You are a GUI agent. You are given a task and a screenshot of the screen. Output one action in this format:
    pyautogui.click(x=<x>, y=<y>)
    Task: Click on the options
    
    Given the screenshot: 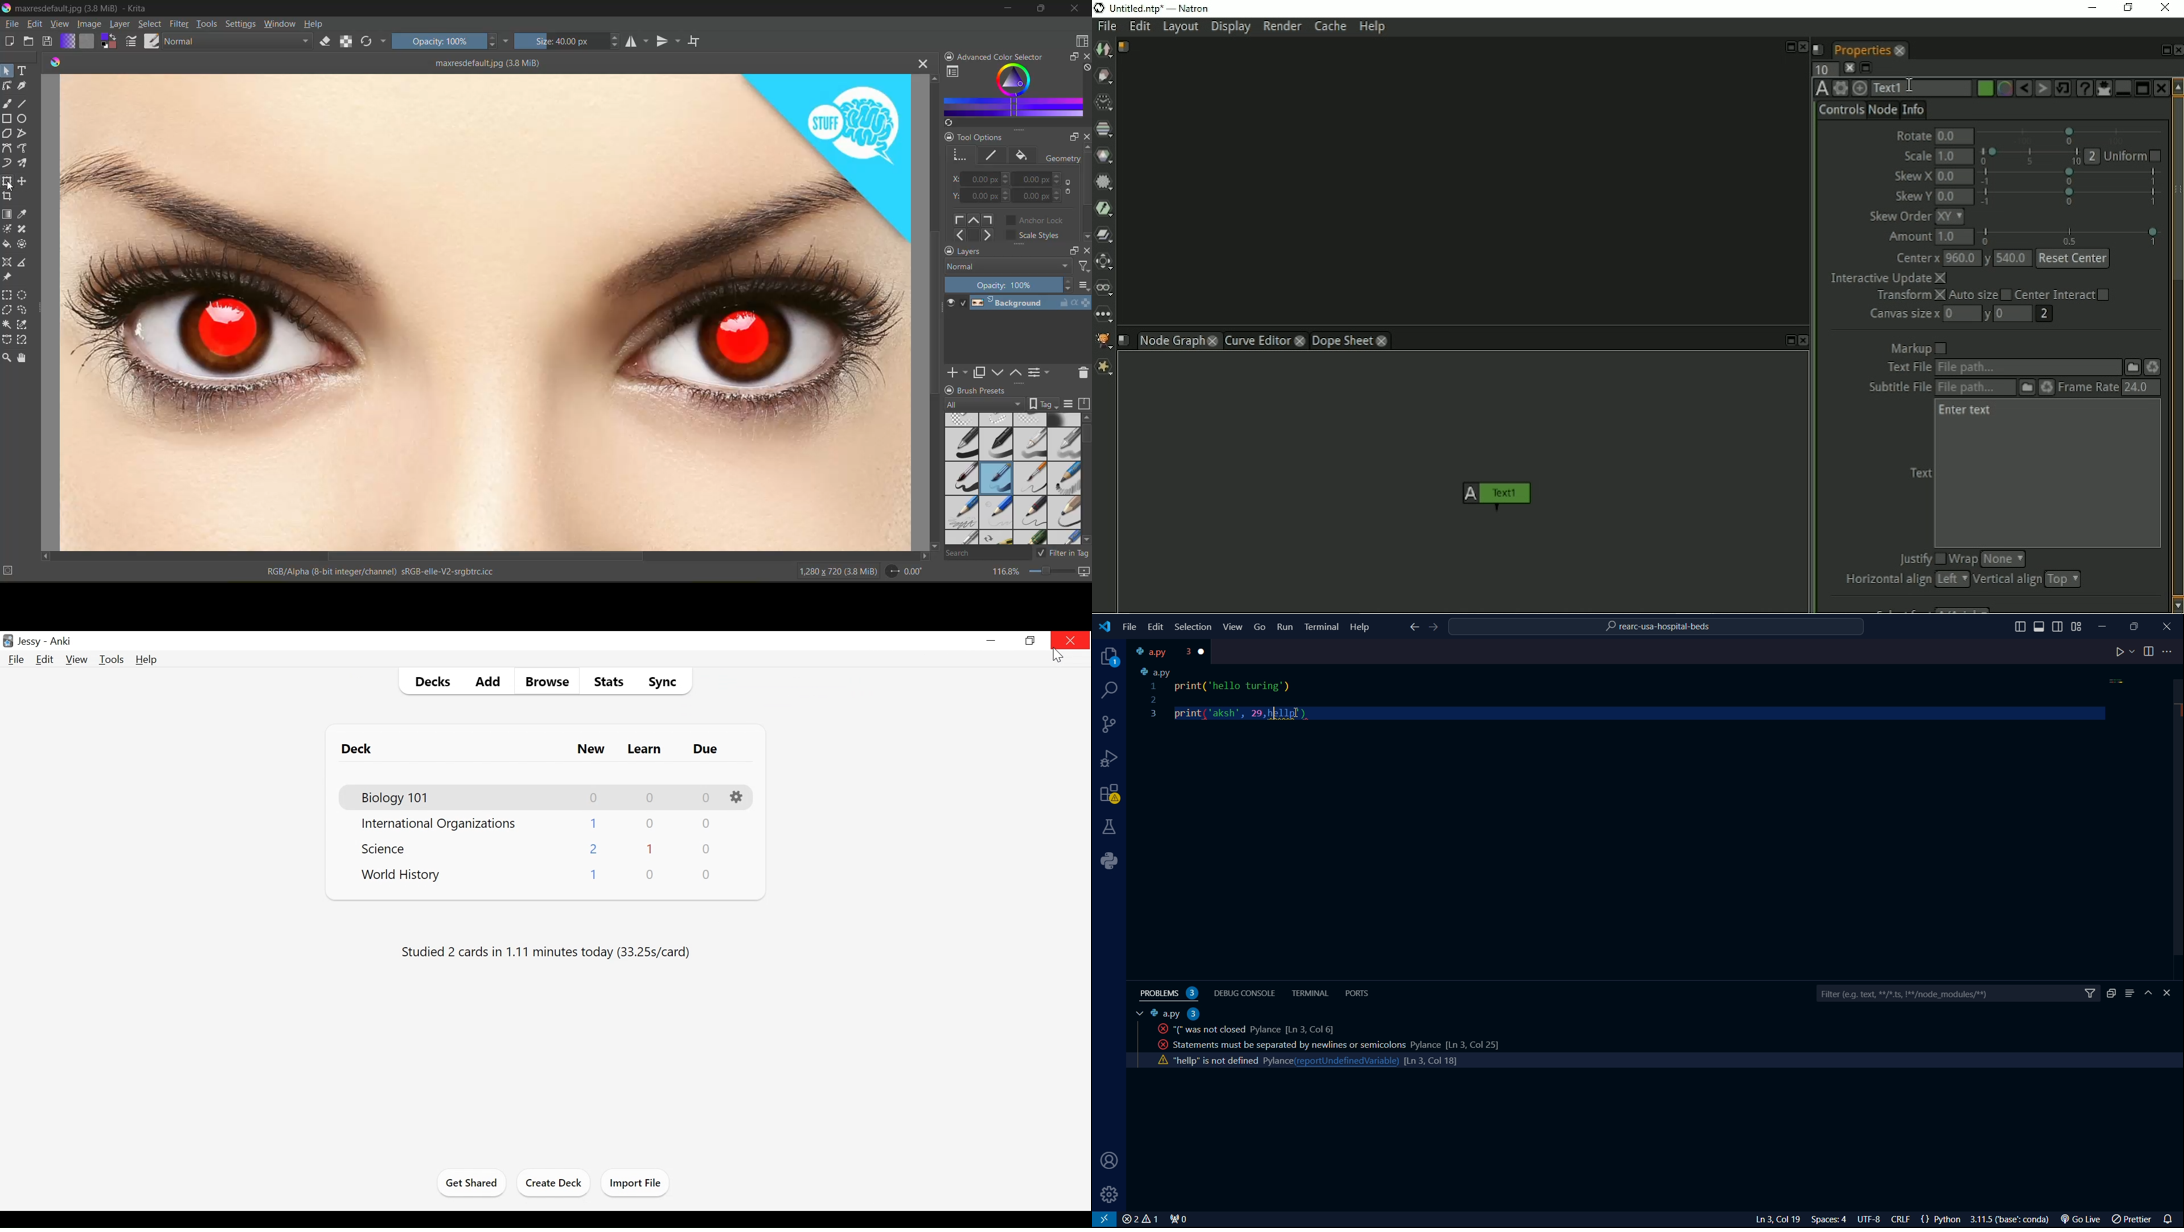 What is the action you would take?
    pyautogui.click(x=1083, y=285)
    